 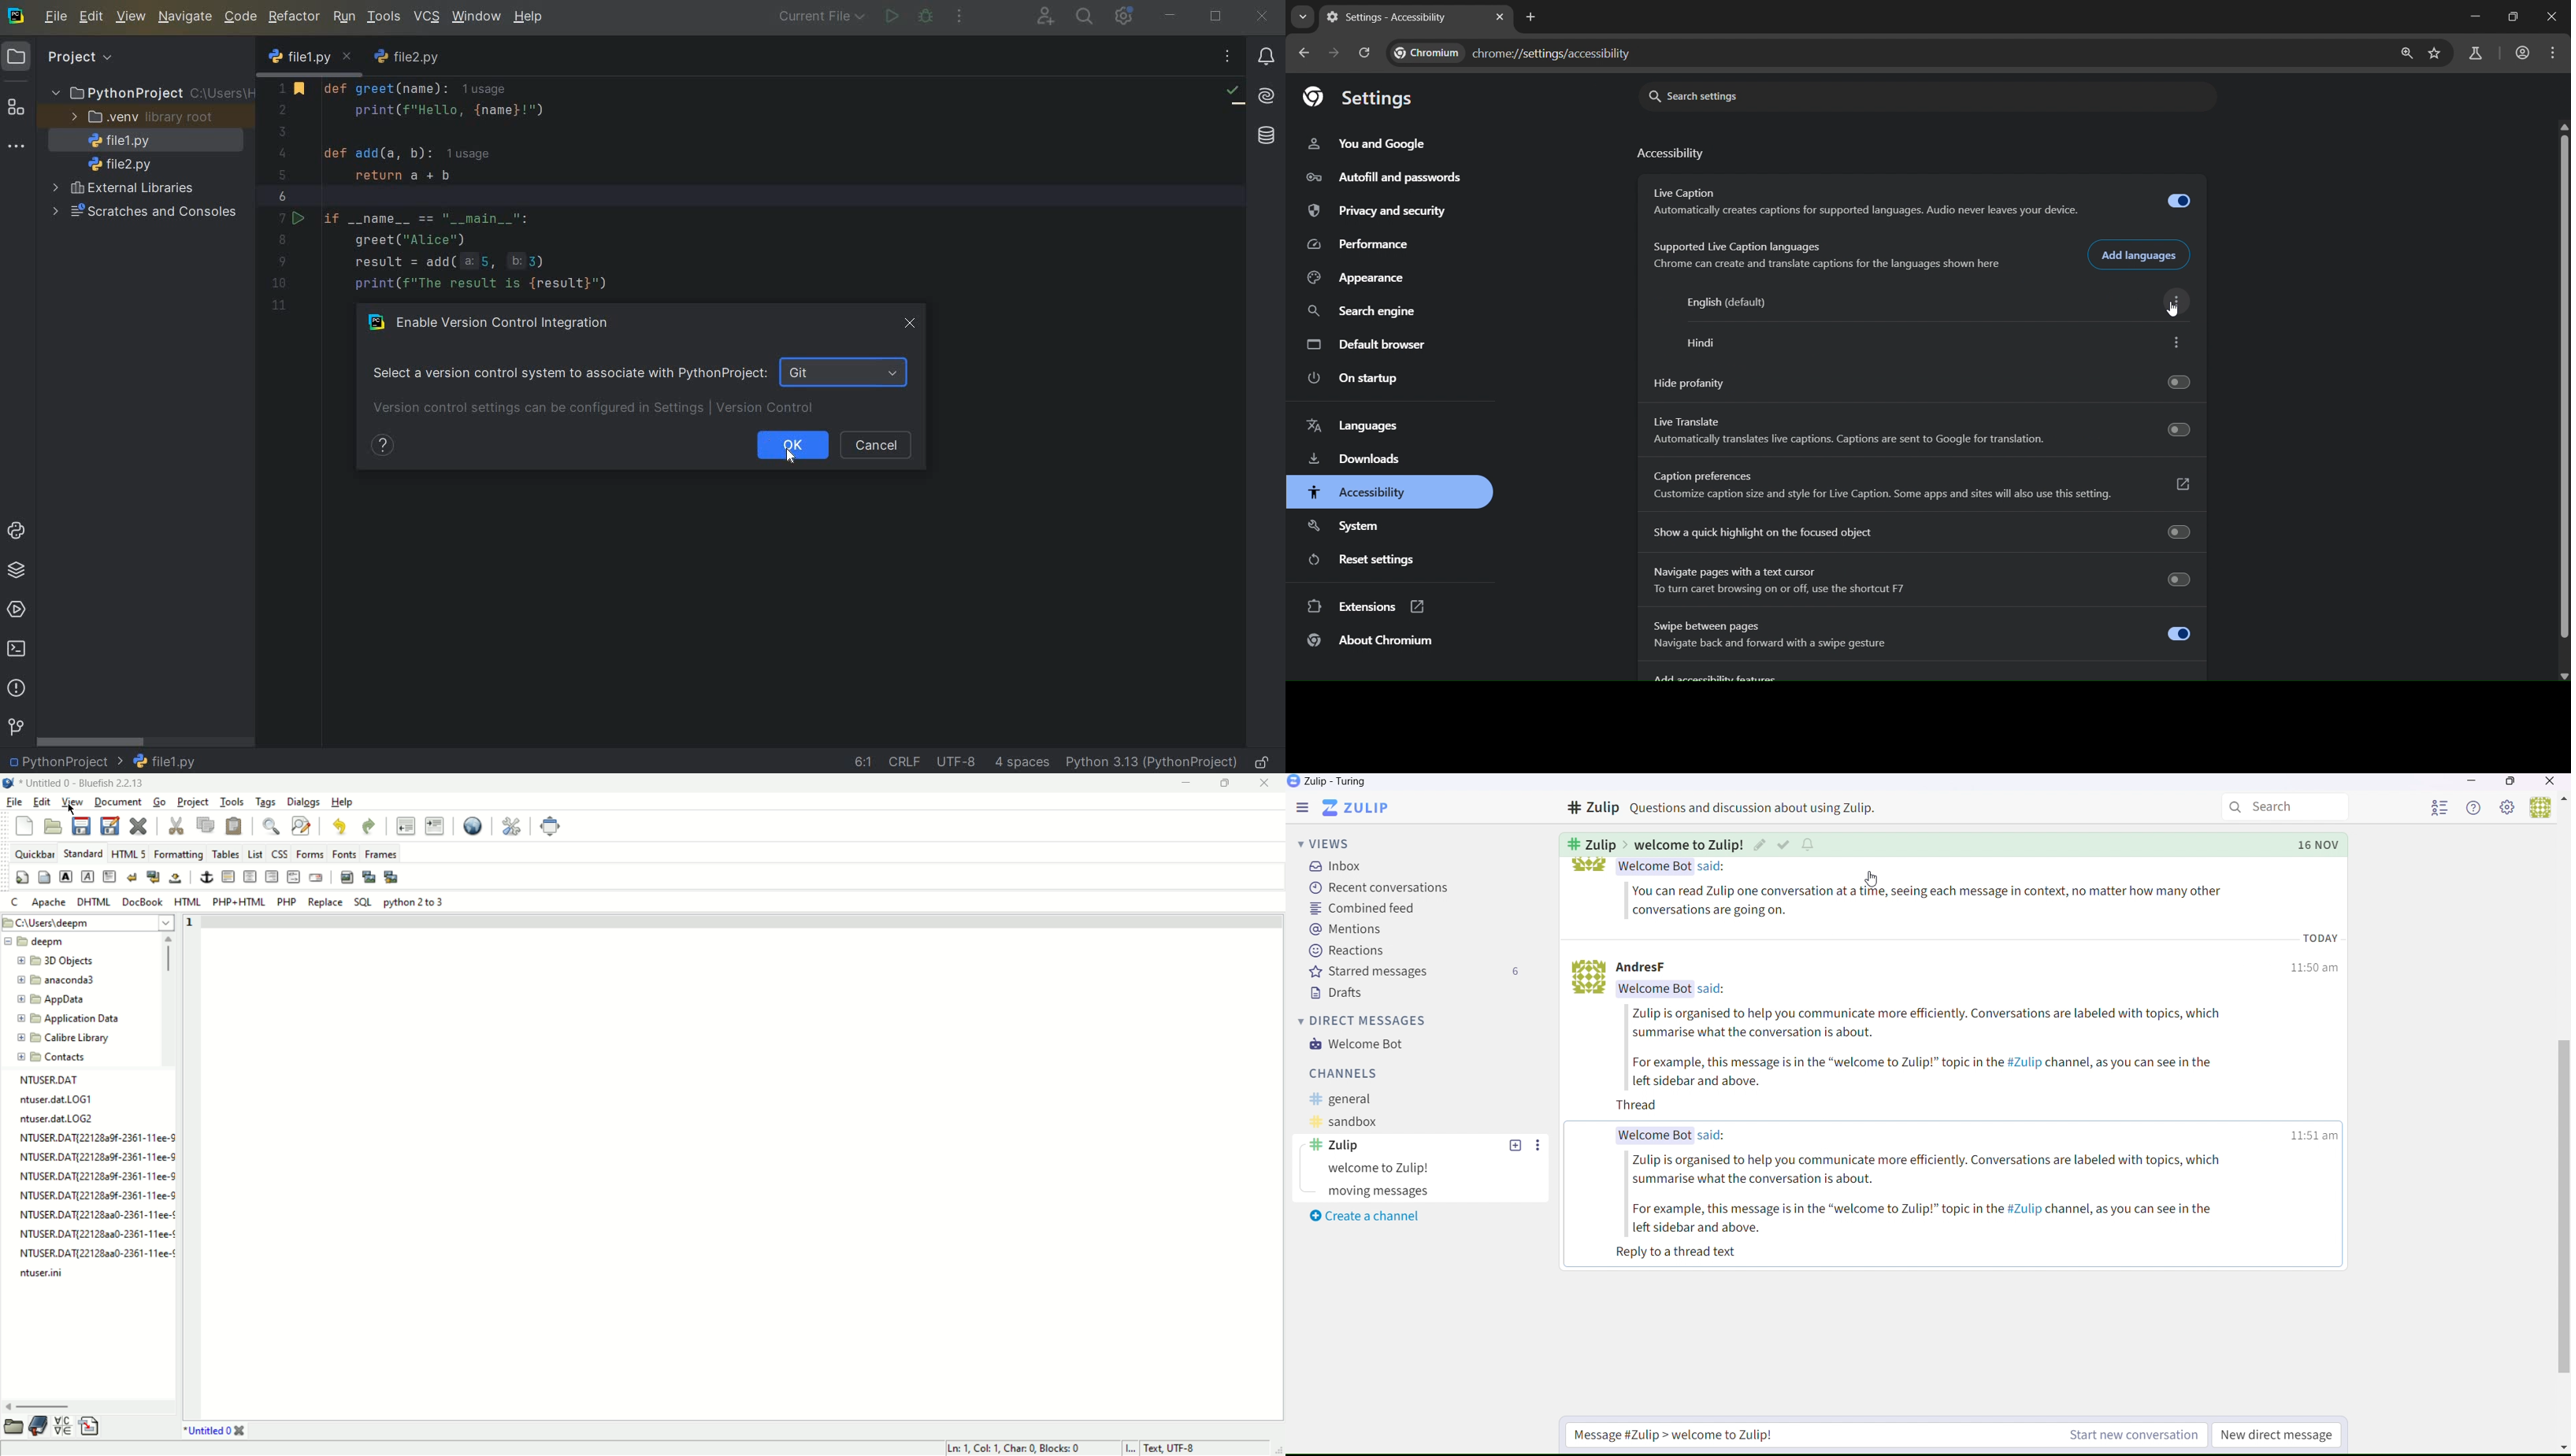 I want to click on Menu, so click(x=1306, y=807).